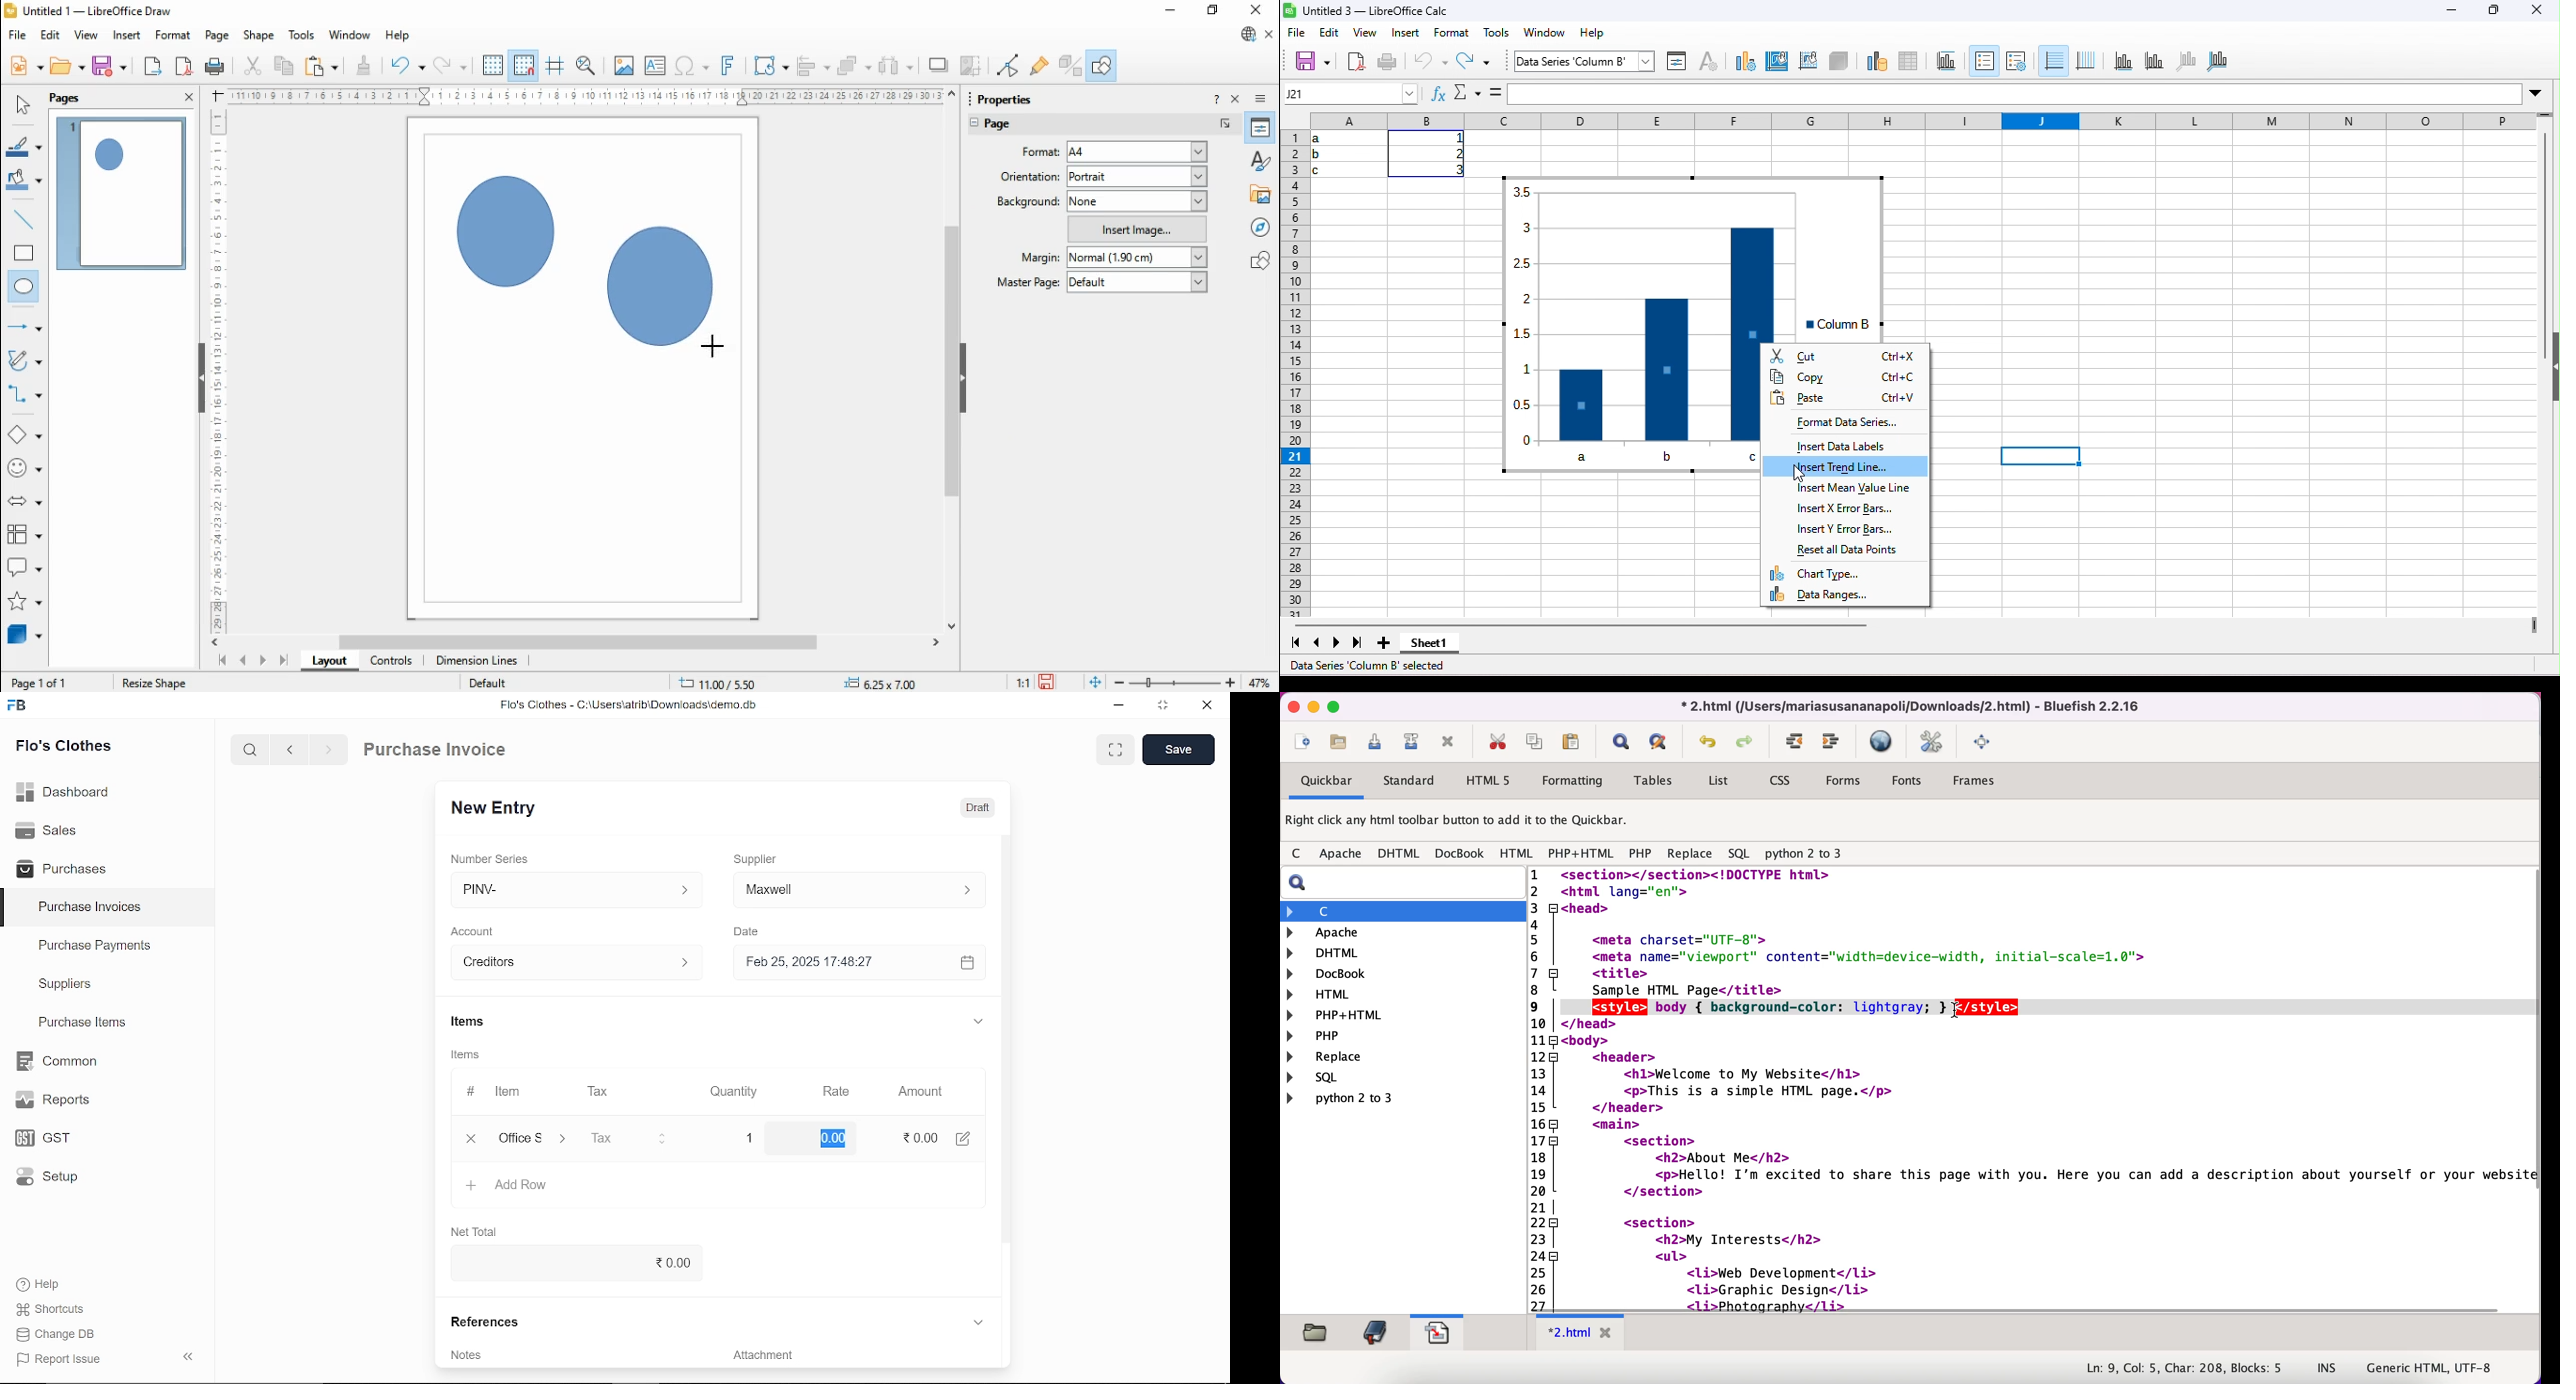  I want to click on minimize, so click(1313, 707).